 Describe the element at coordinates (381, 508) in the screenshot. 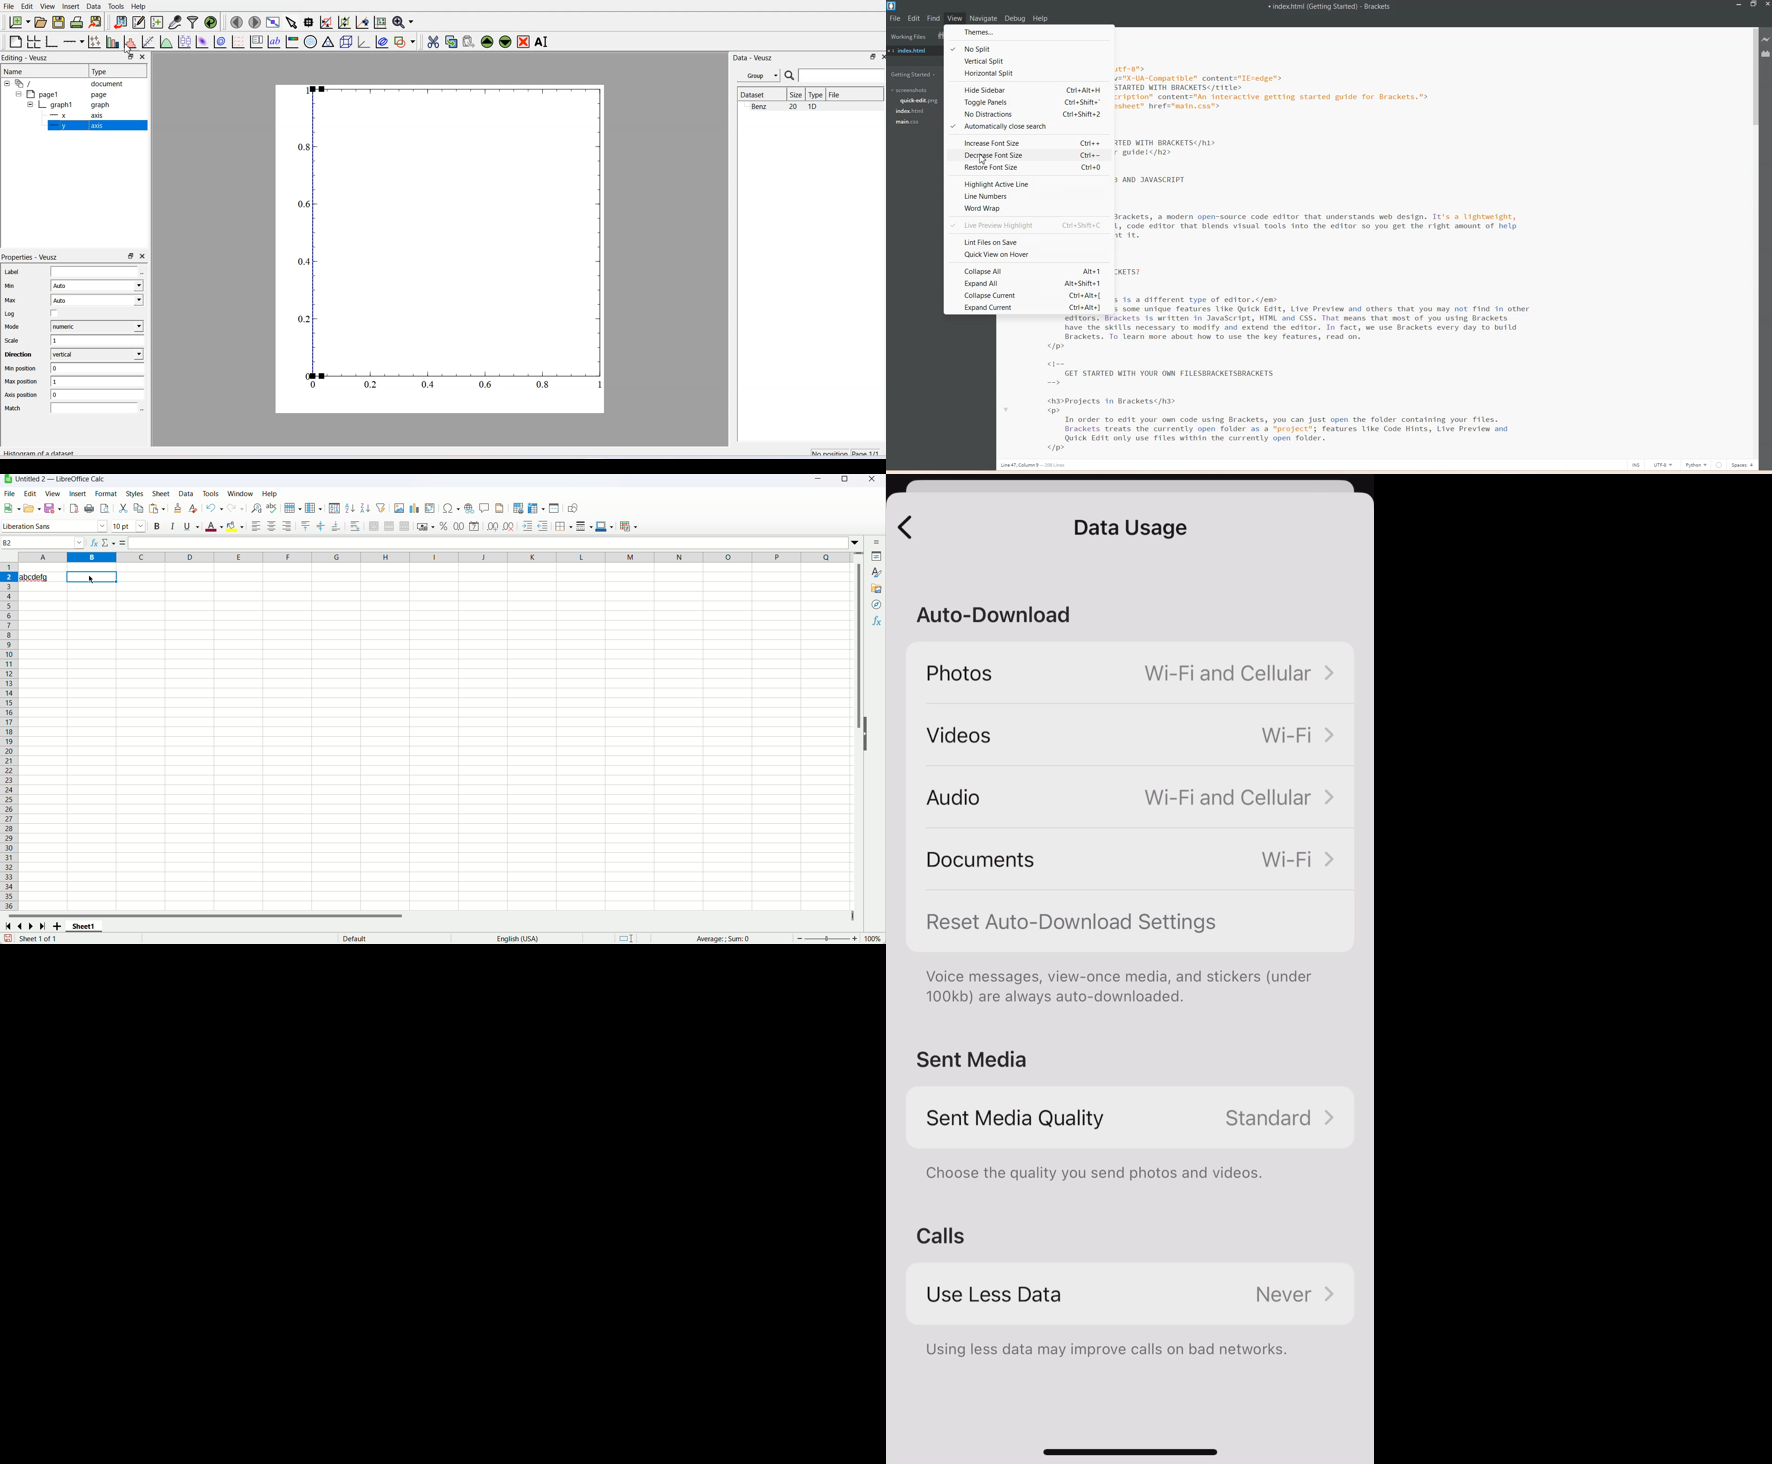

I see `auto filter` at that location.